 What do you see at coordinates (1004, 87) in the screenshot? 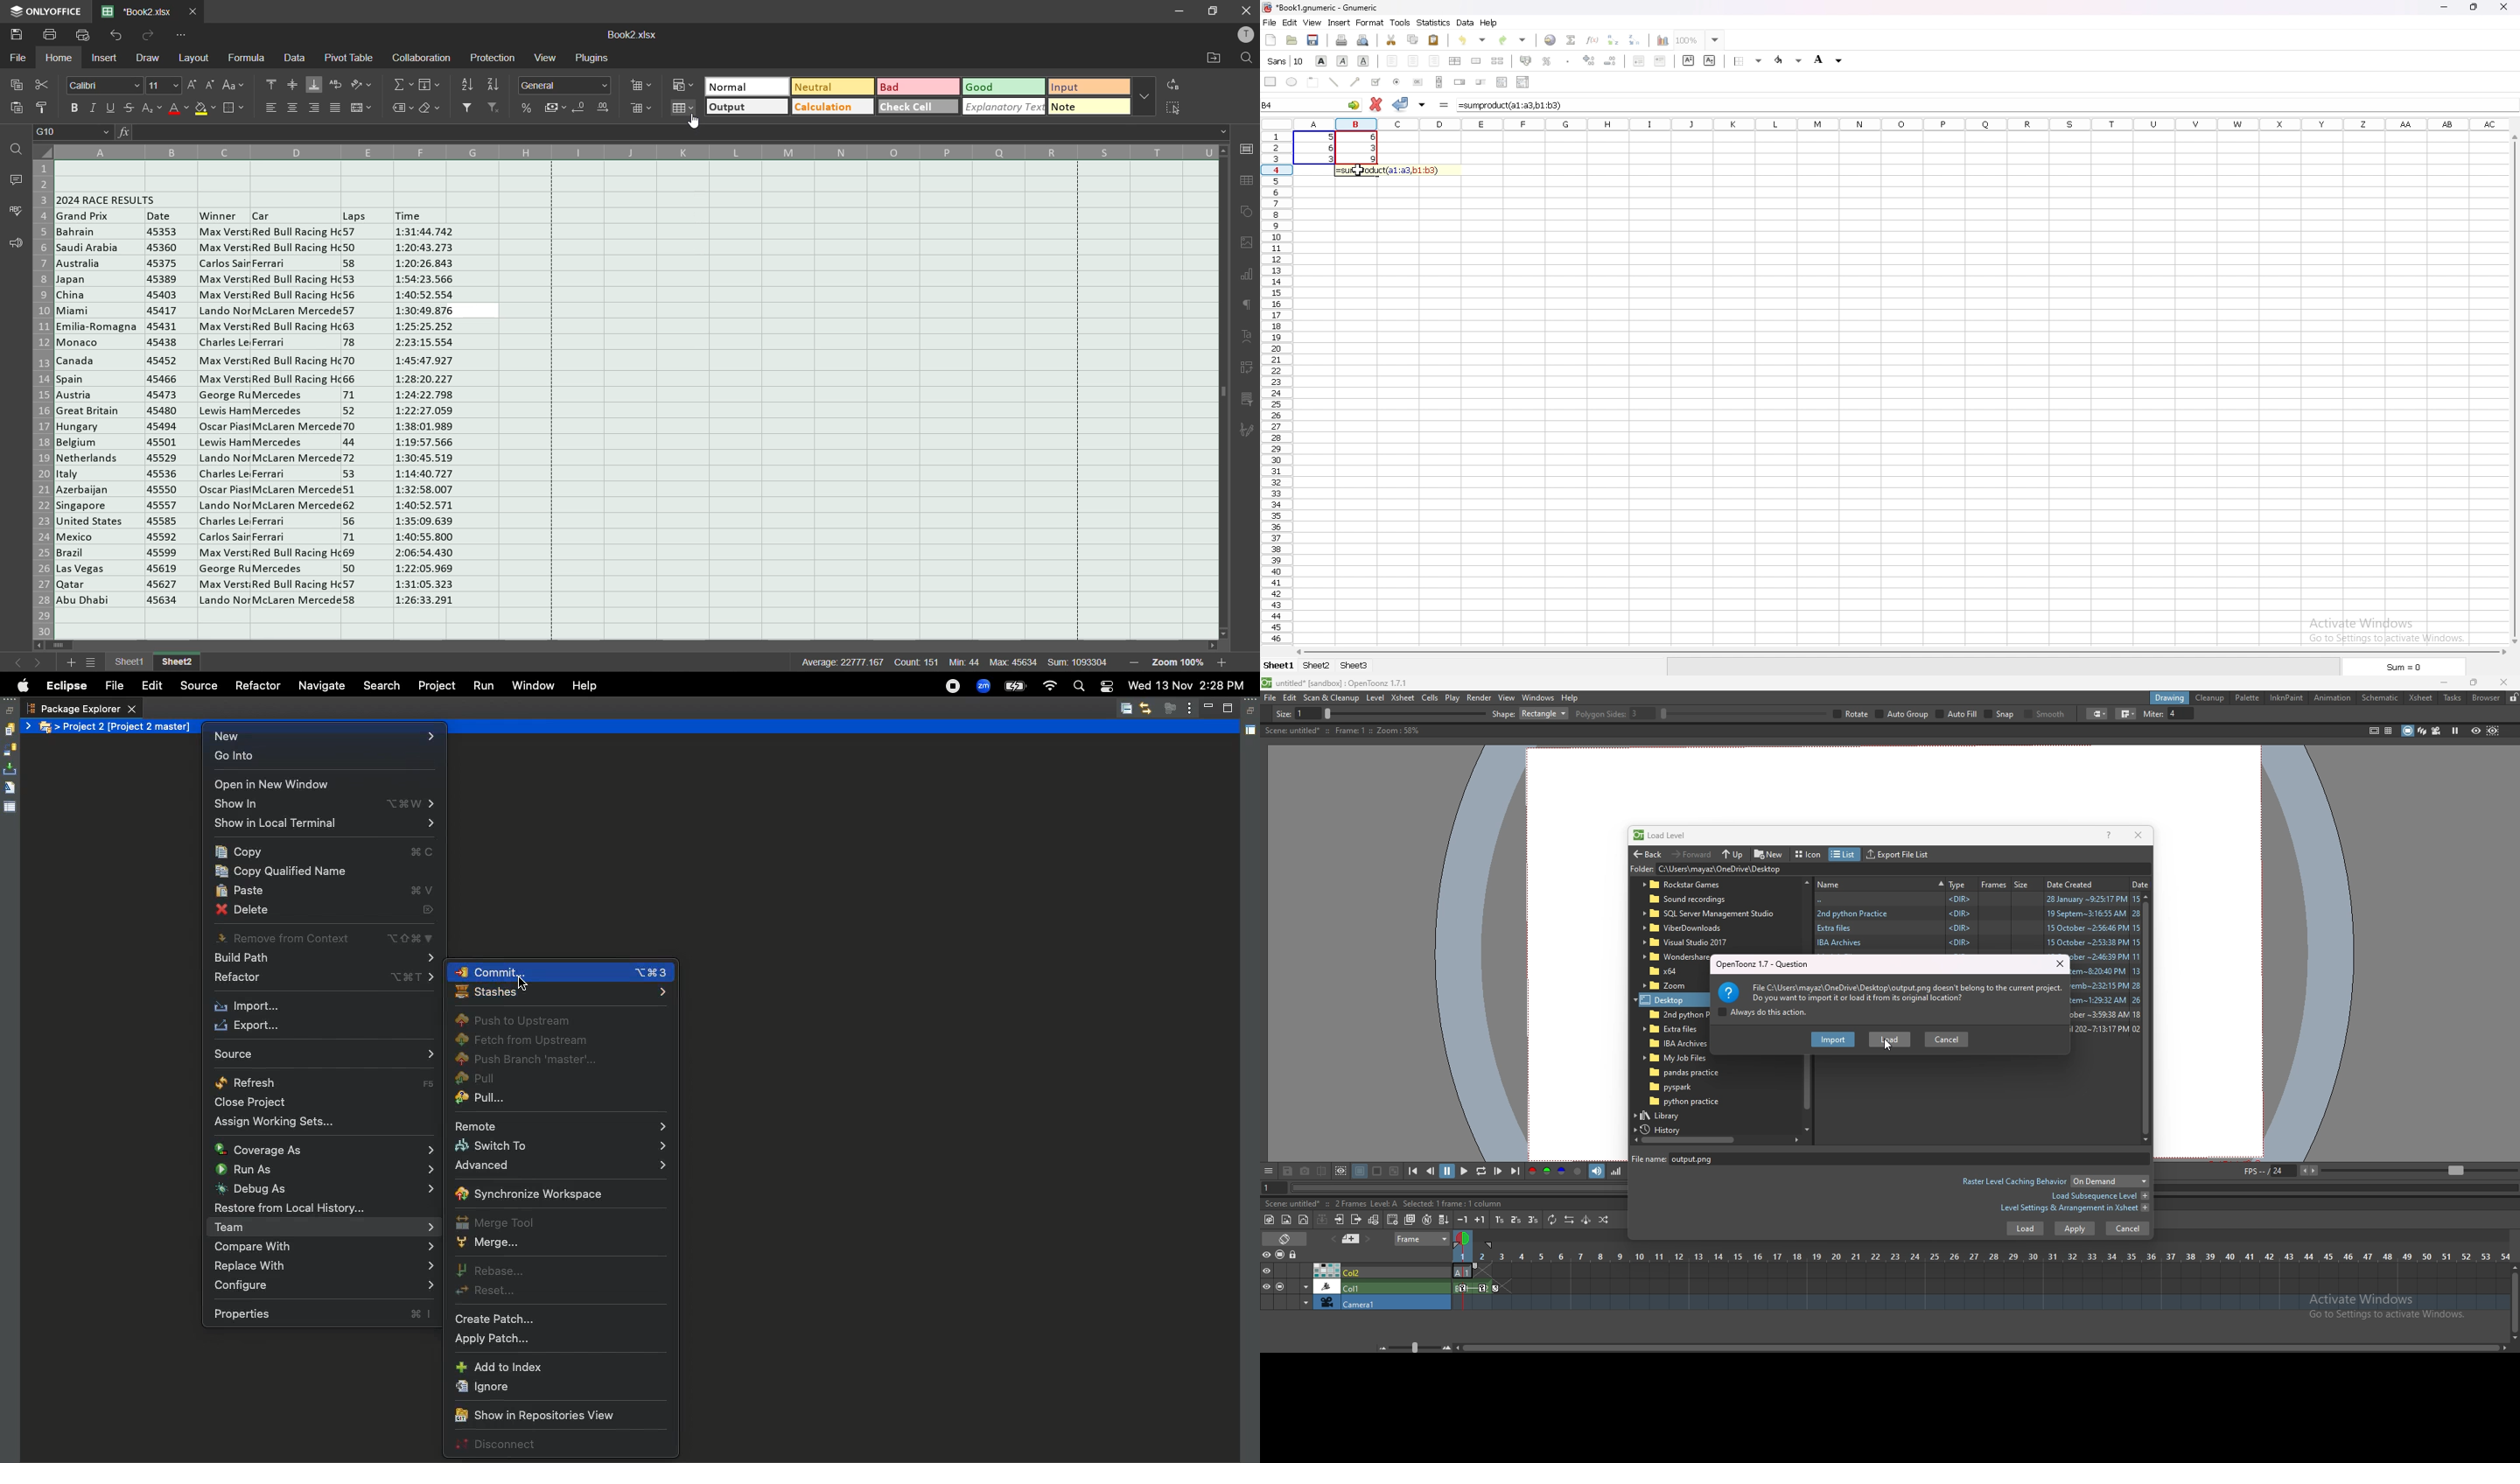
I see `good` at bounding box center [1004, 87].